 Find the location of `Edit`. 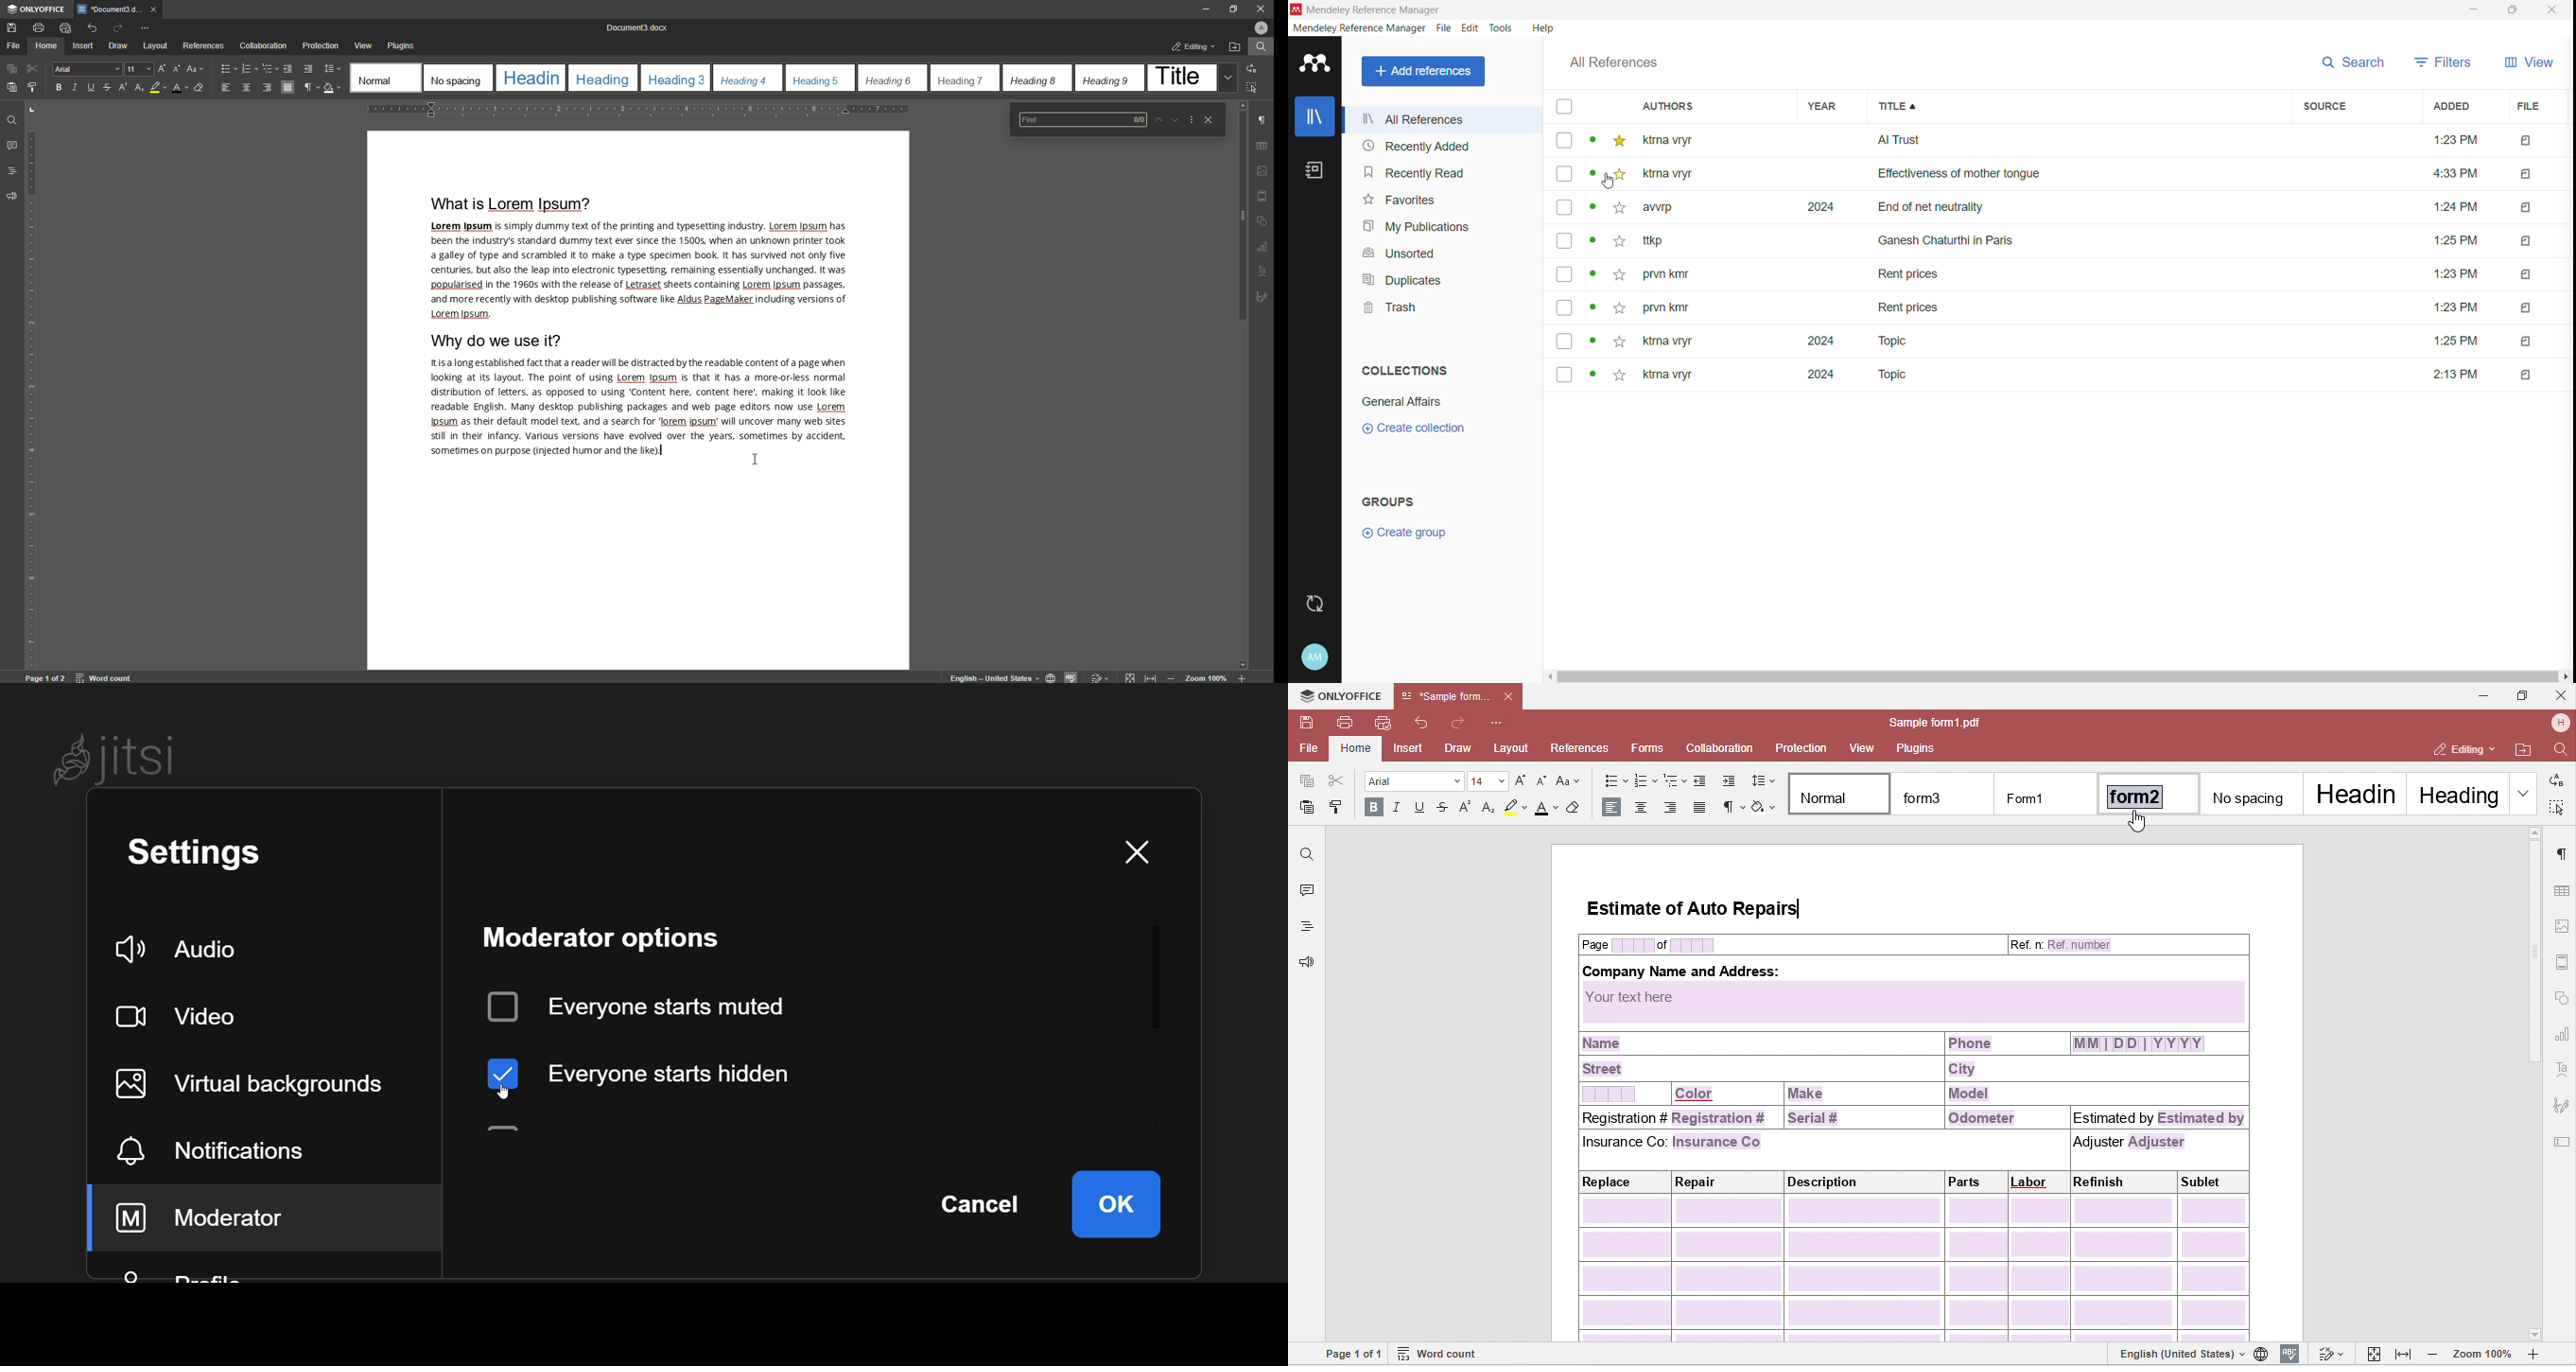

Edit is located at coordinates (1471, 28).